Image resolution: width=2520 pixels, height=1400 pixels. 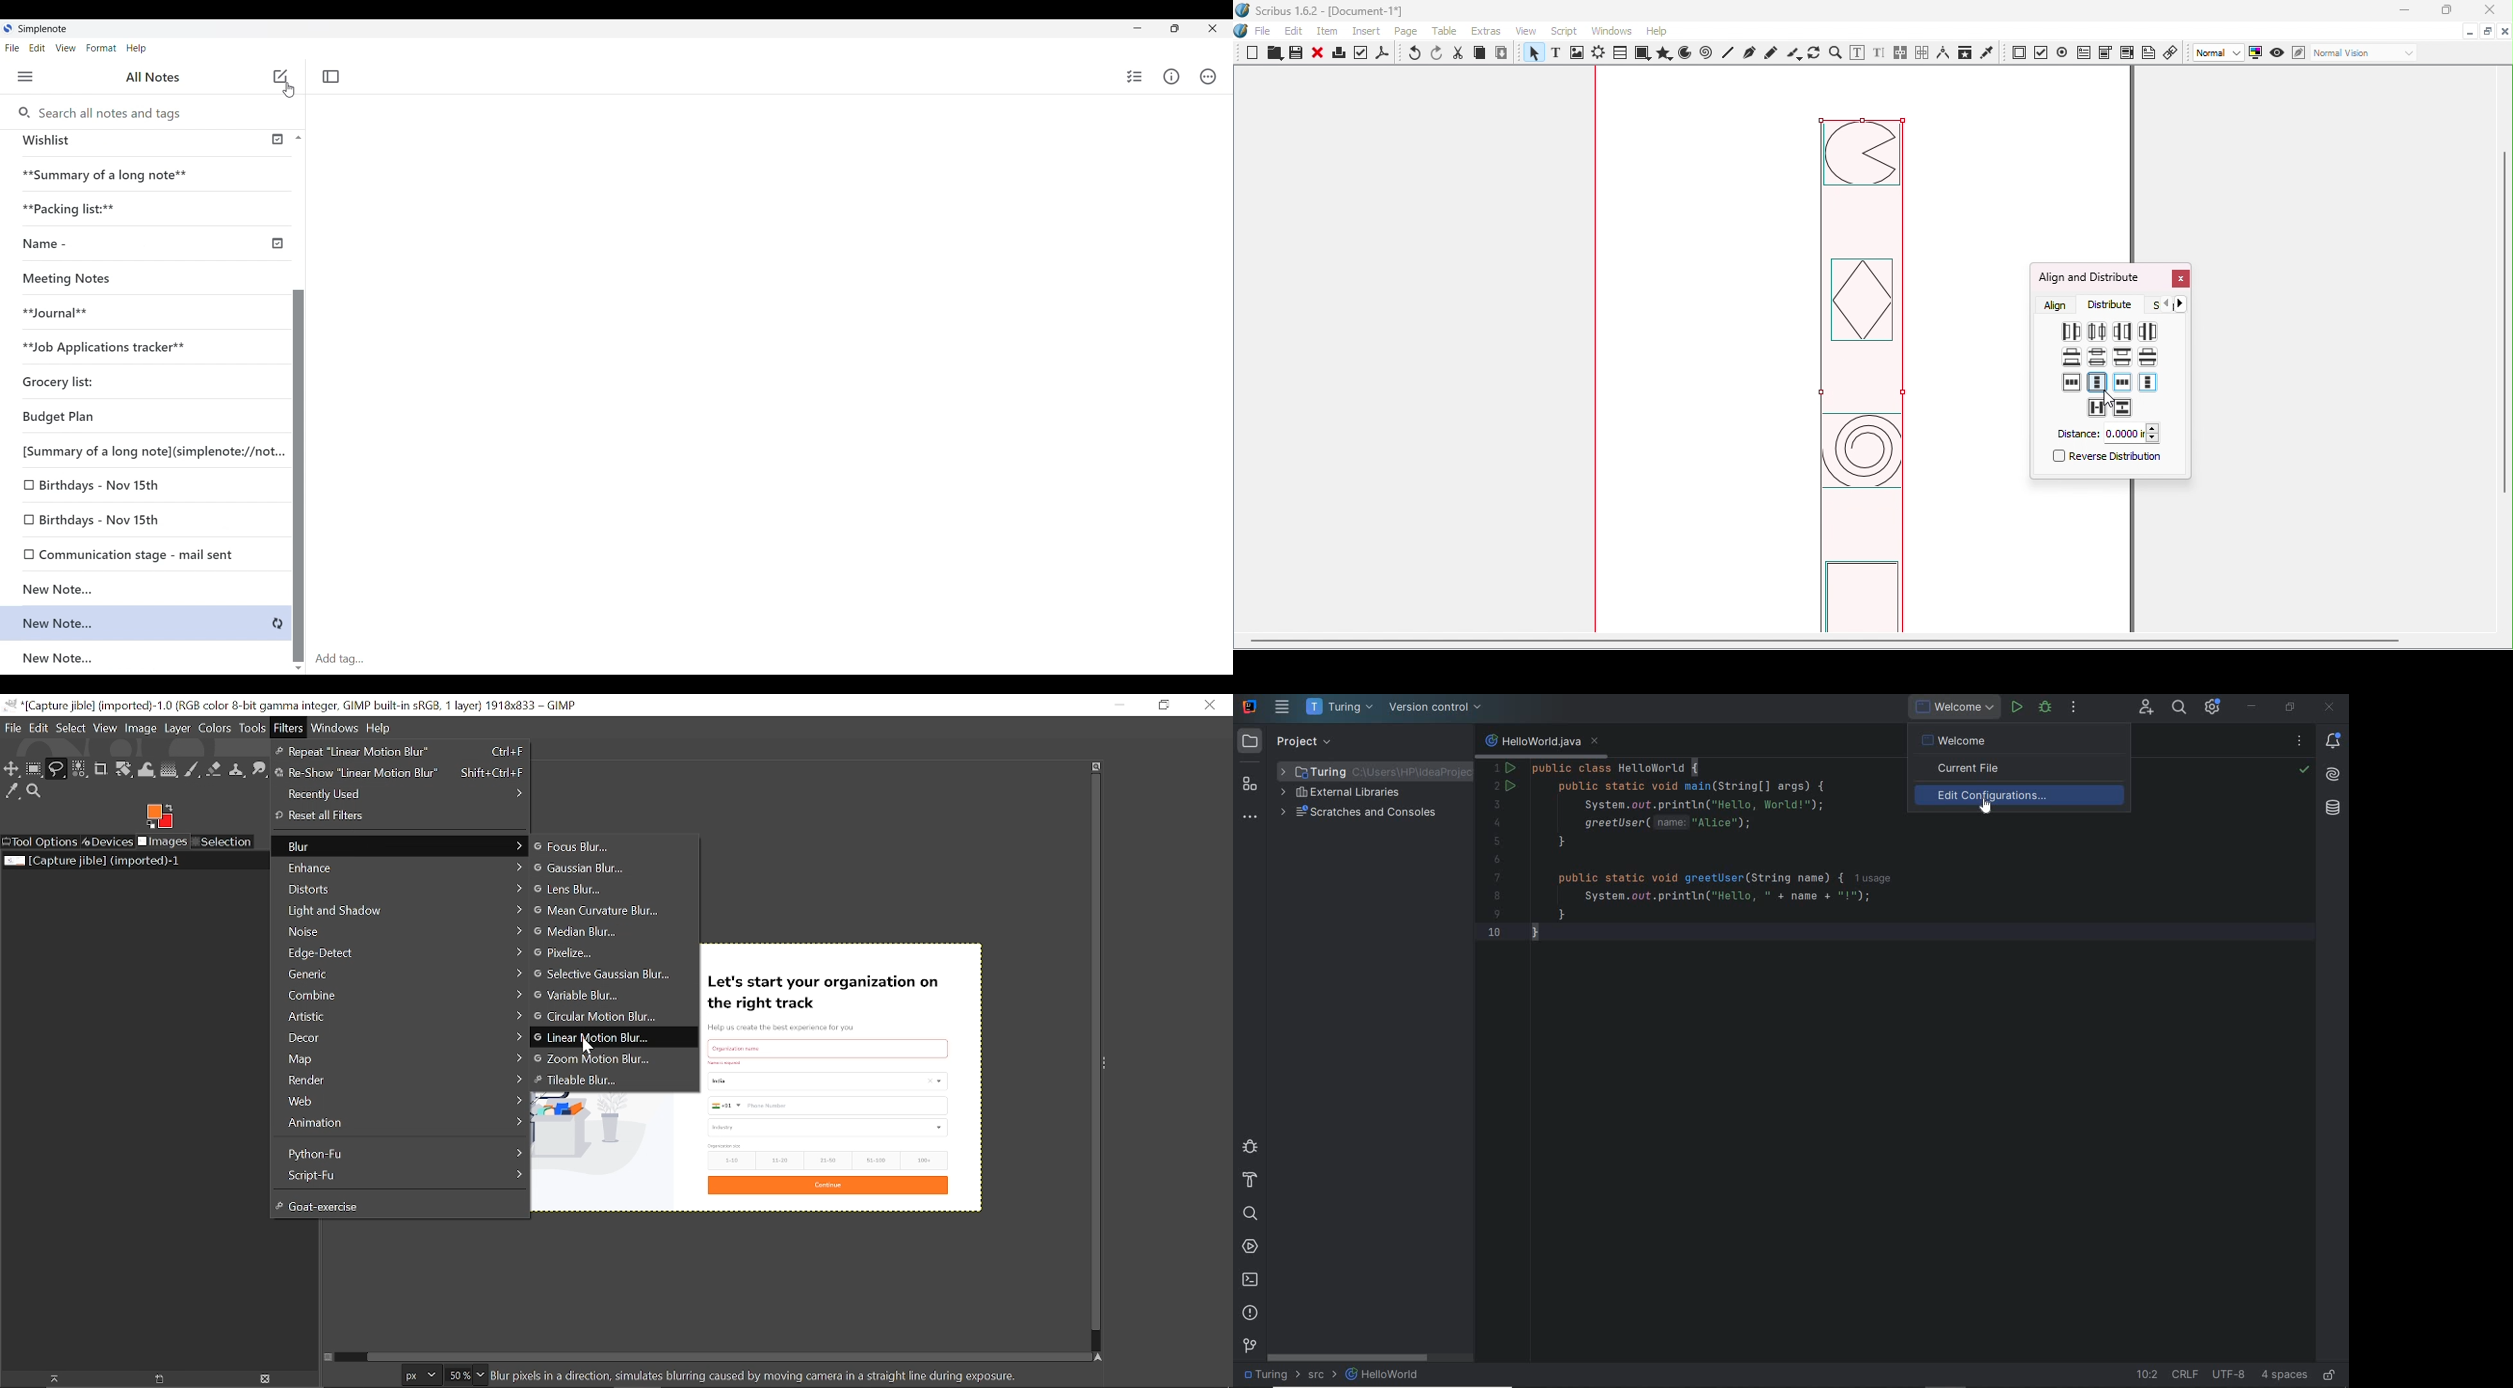 What do you see at coordinates (236, 771) in the screenshot?
I see `Clone tool` at bounding box center [236, 771].